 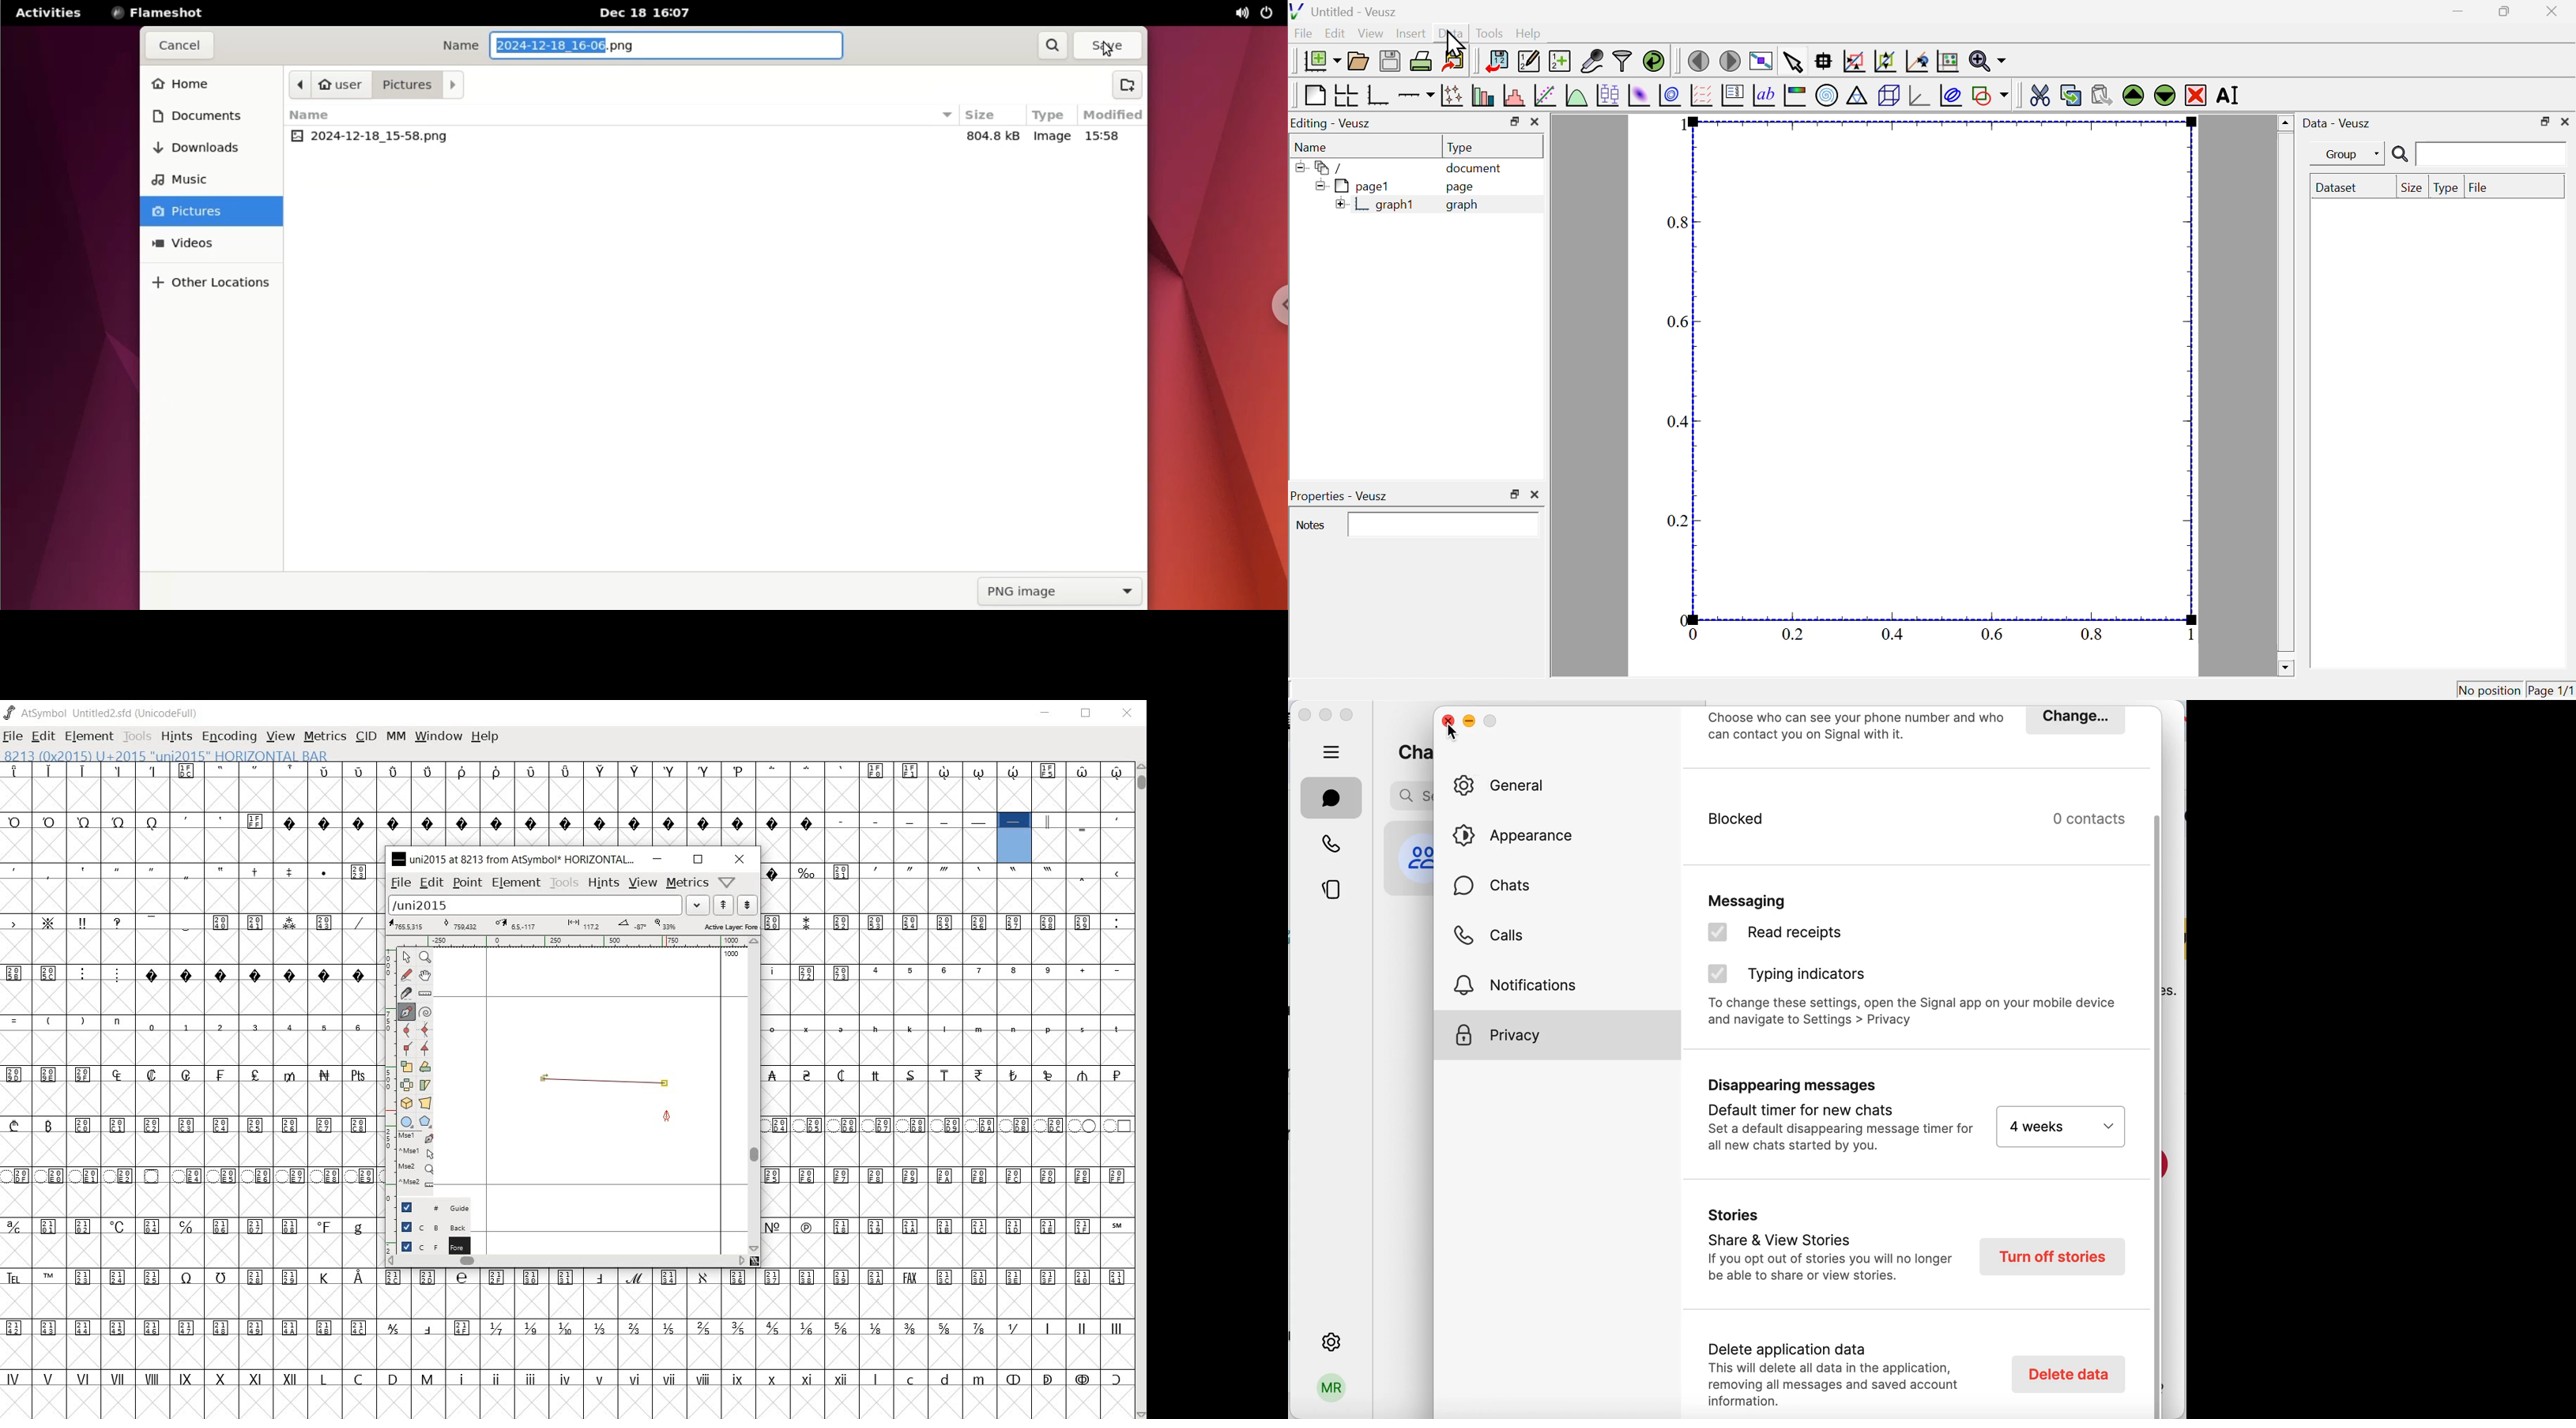 I want to click on export to graphic formats, so click(x=1454, y=62).